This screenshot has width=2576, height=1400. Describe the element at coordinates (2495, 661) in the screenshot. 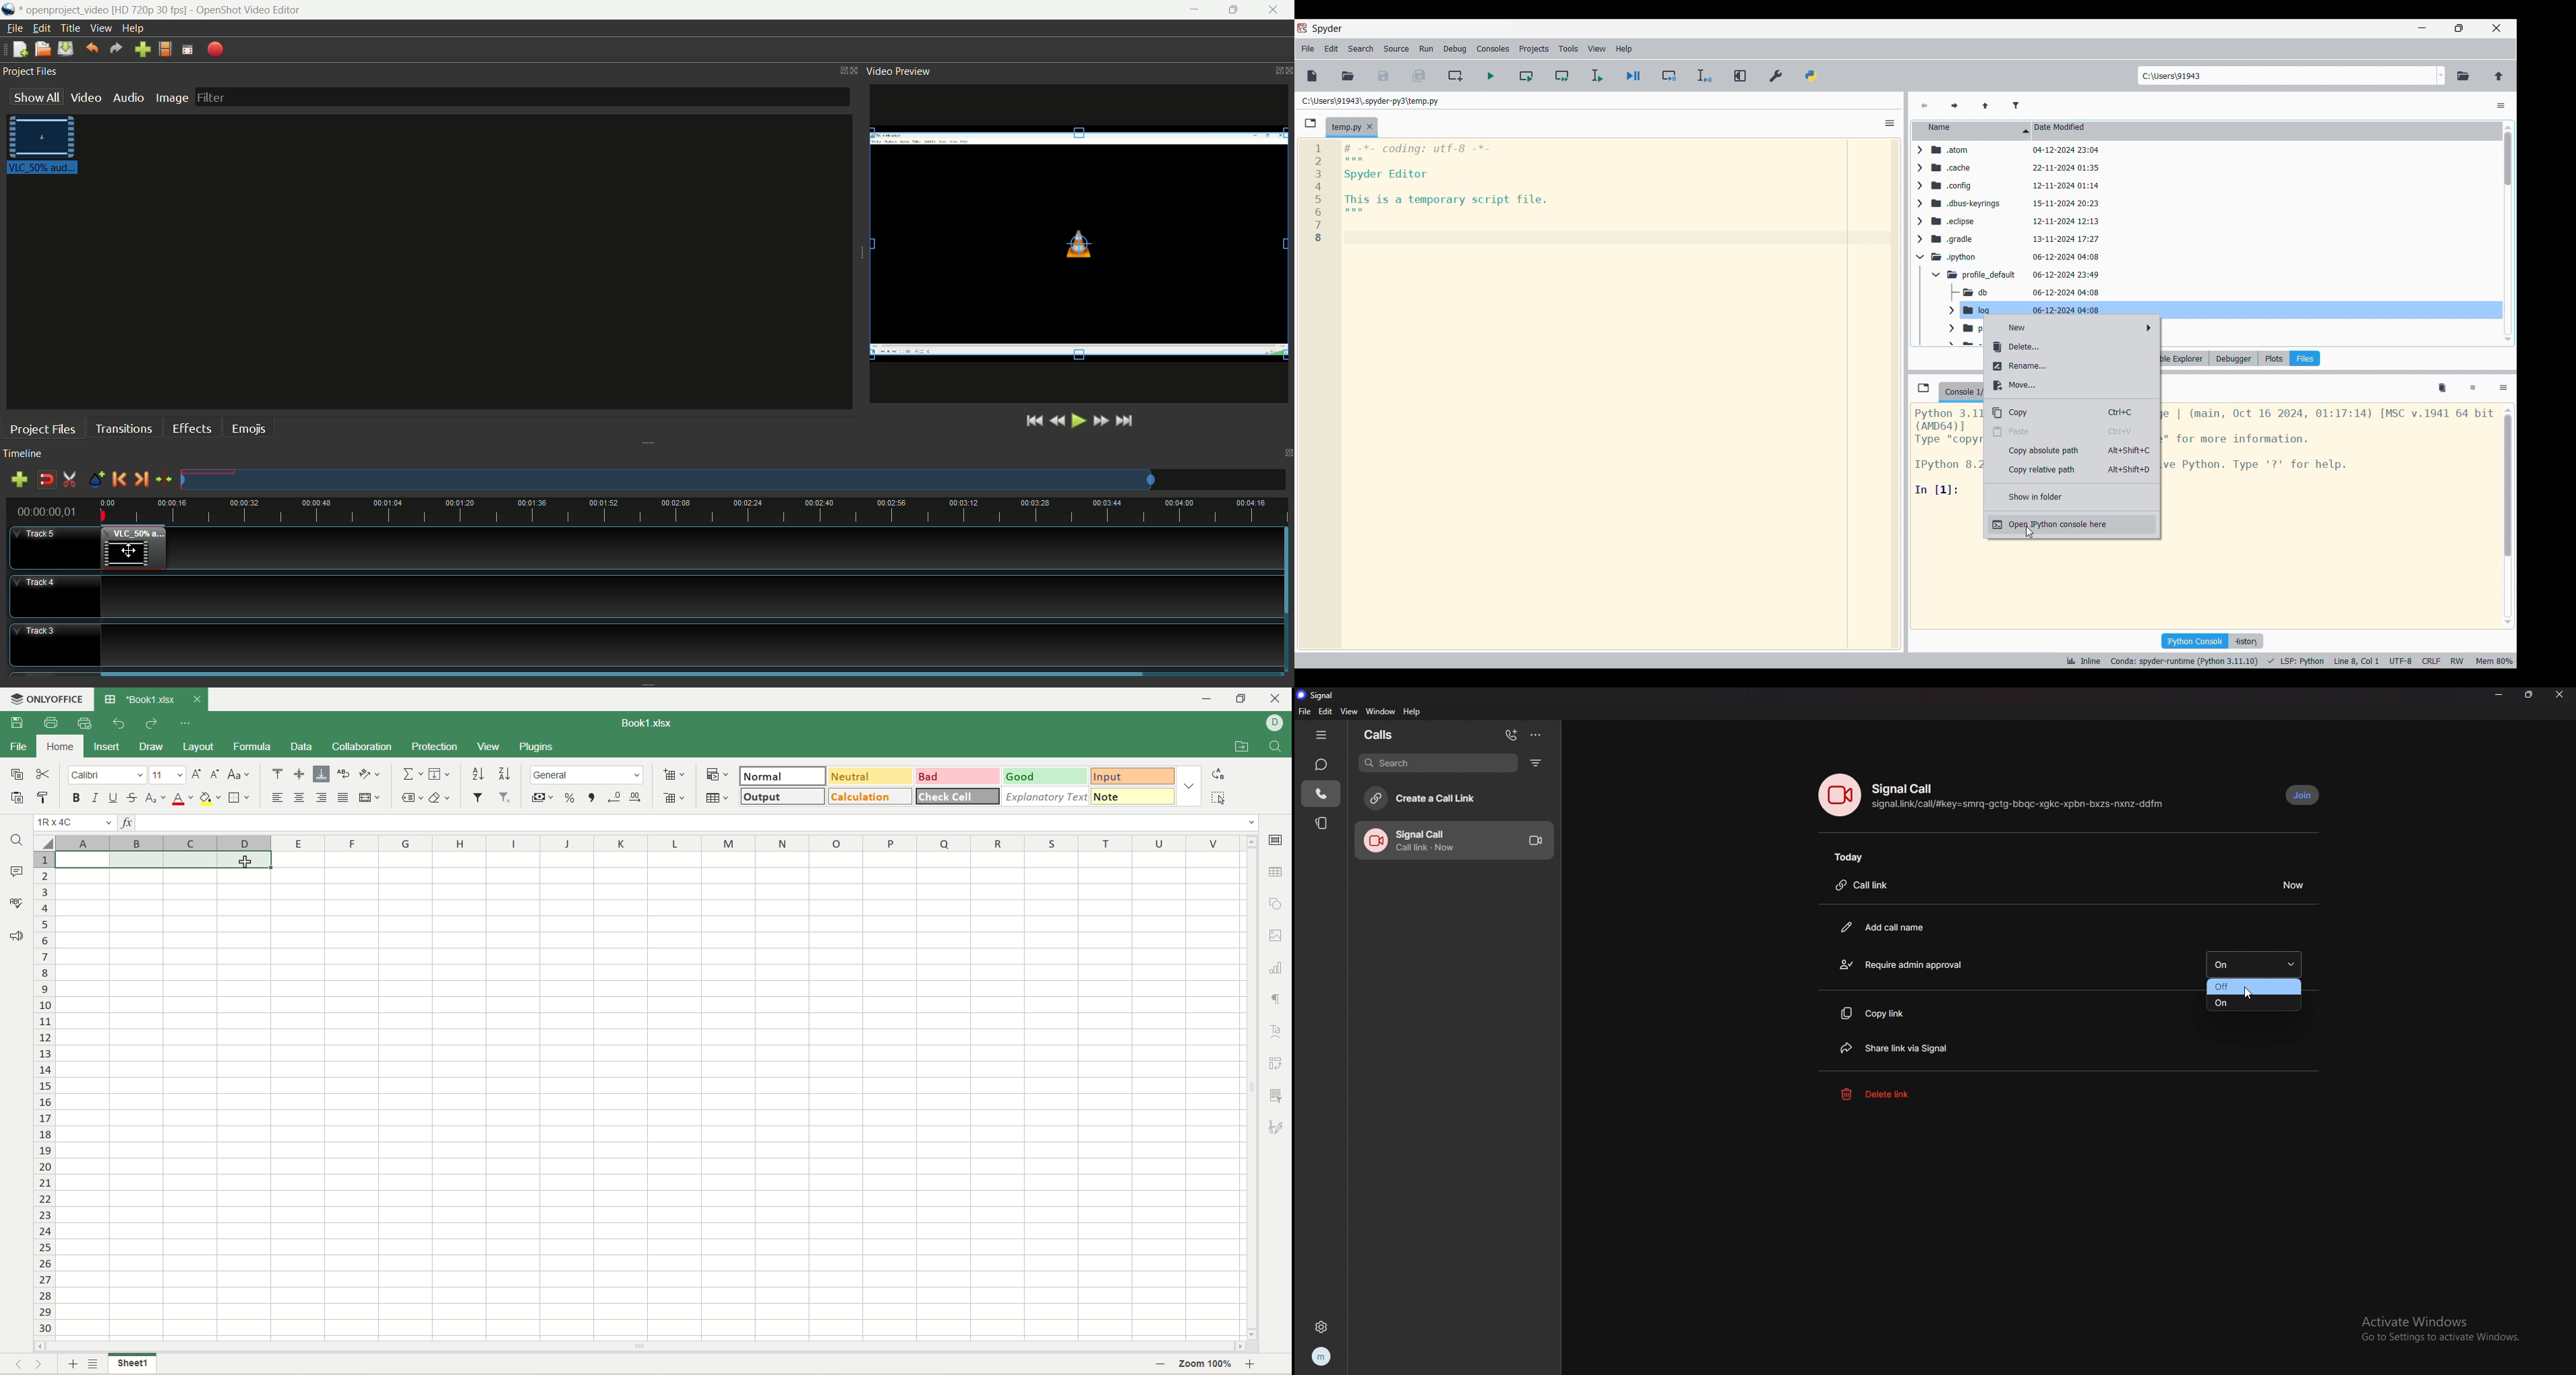

I see `Change in Mem %` at that location.